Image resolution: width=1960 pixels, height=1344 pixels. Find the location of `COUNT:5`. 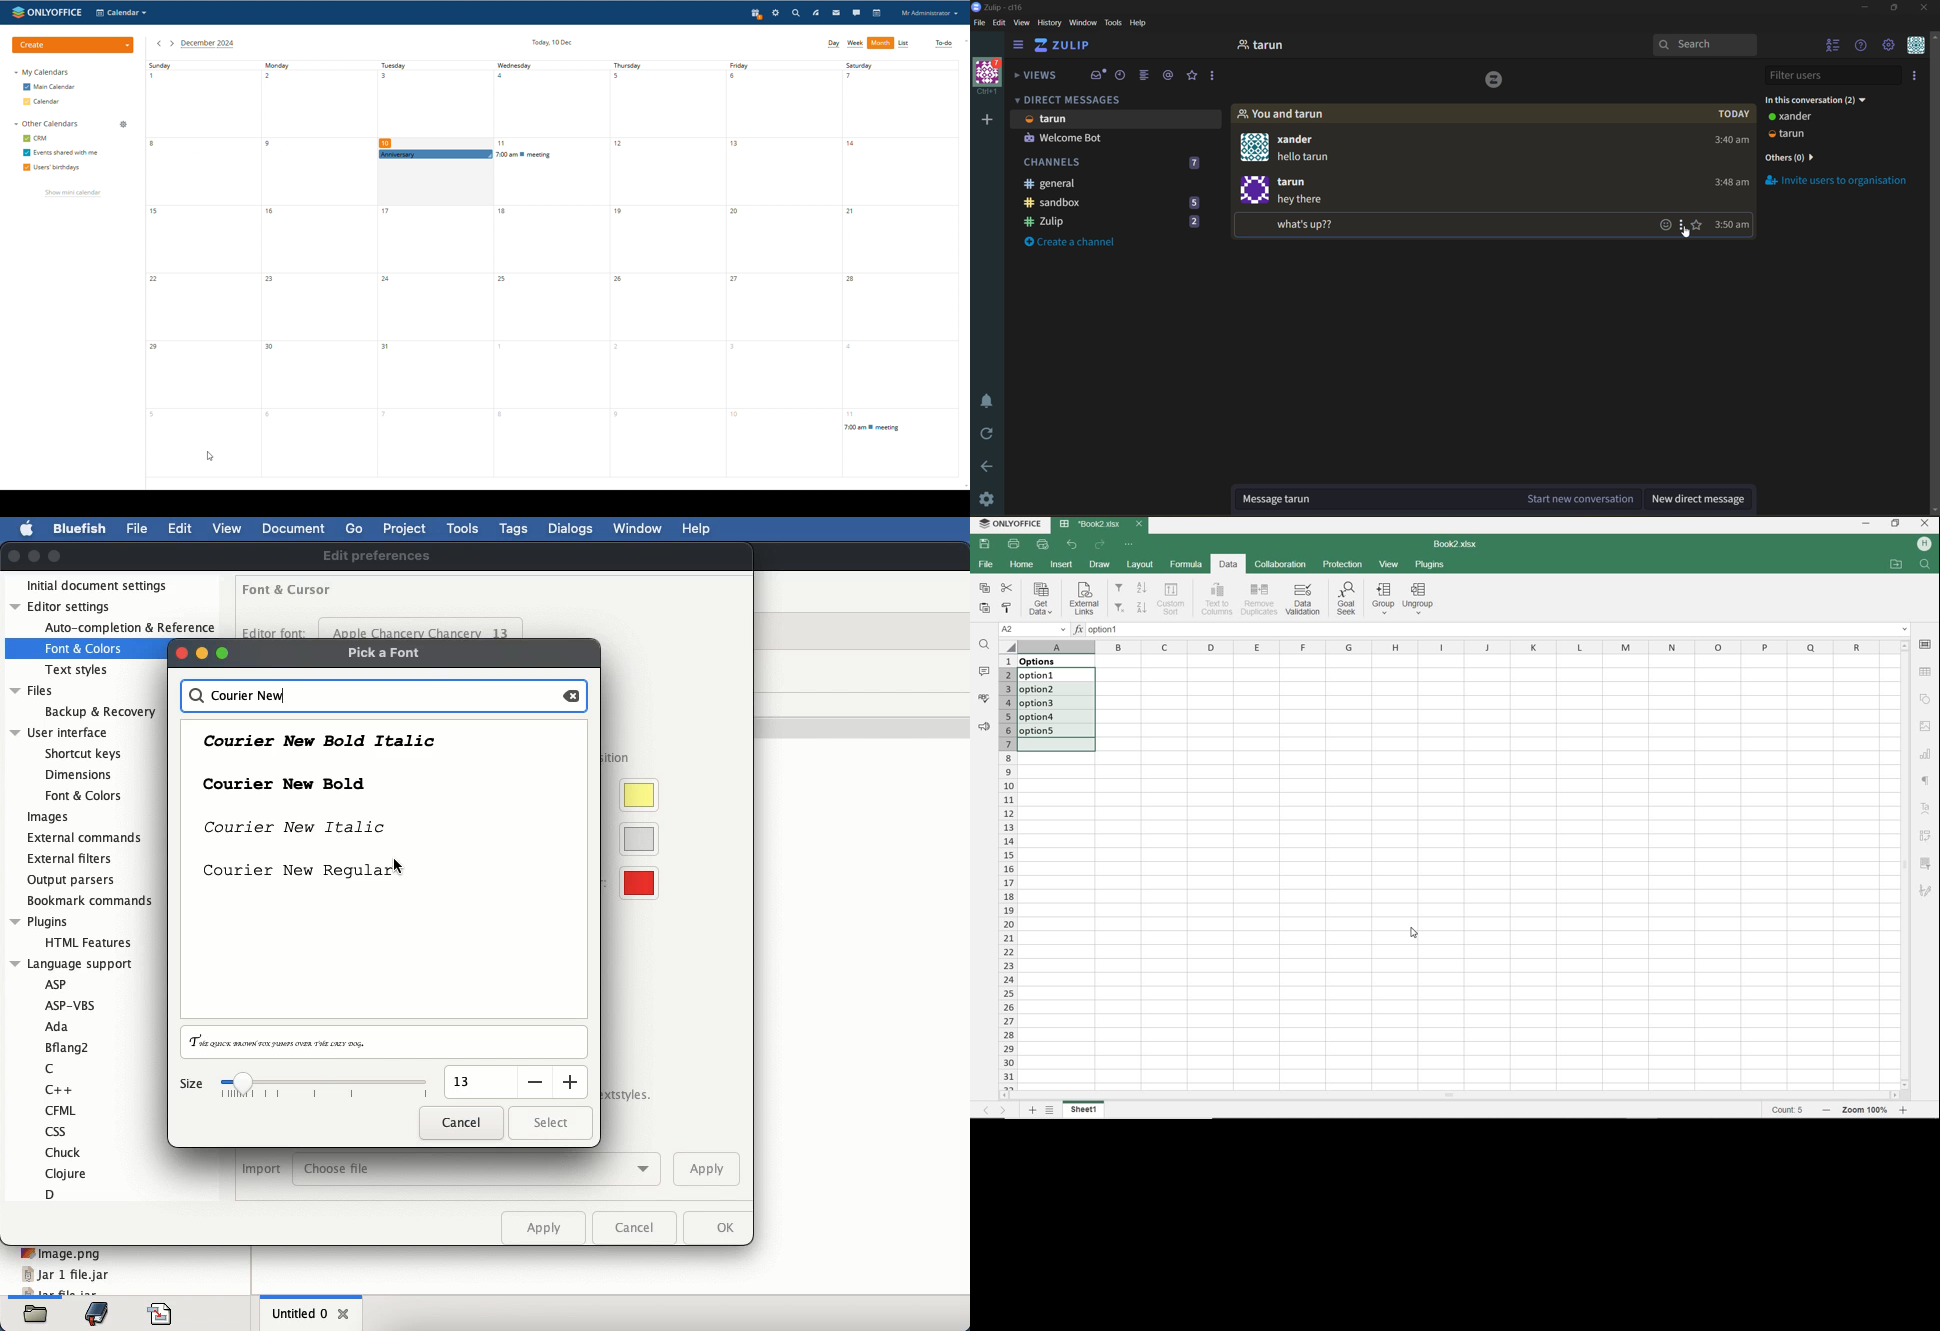

COUNT:5 is located at coordinates (1788, 1111).